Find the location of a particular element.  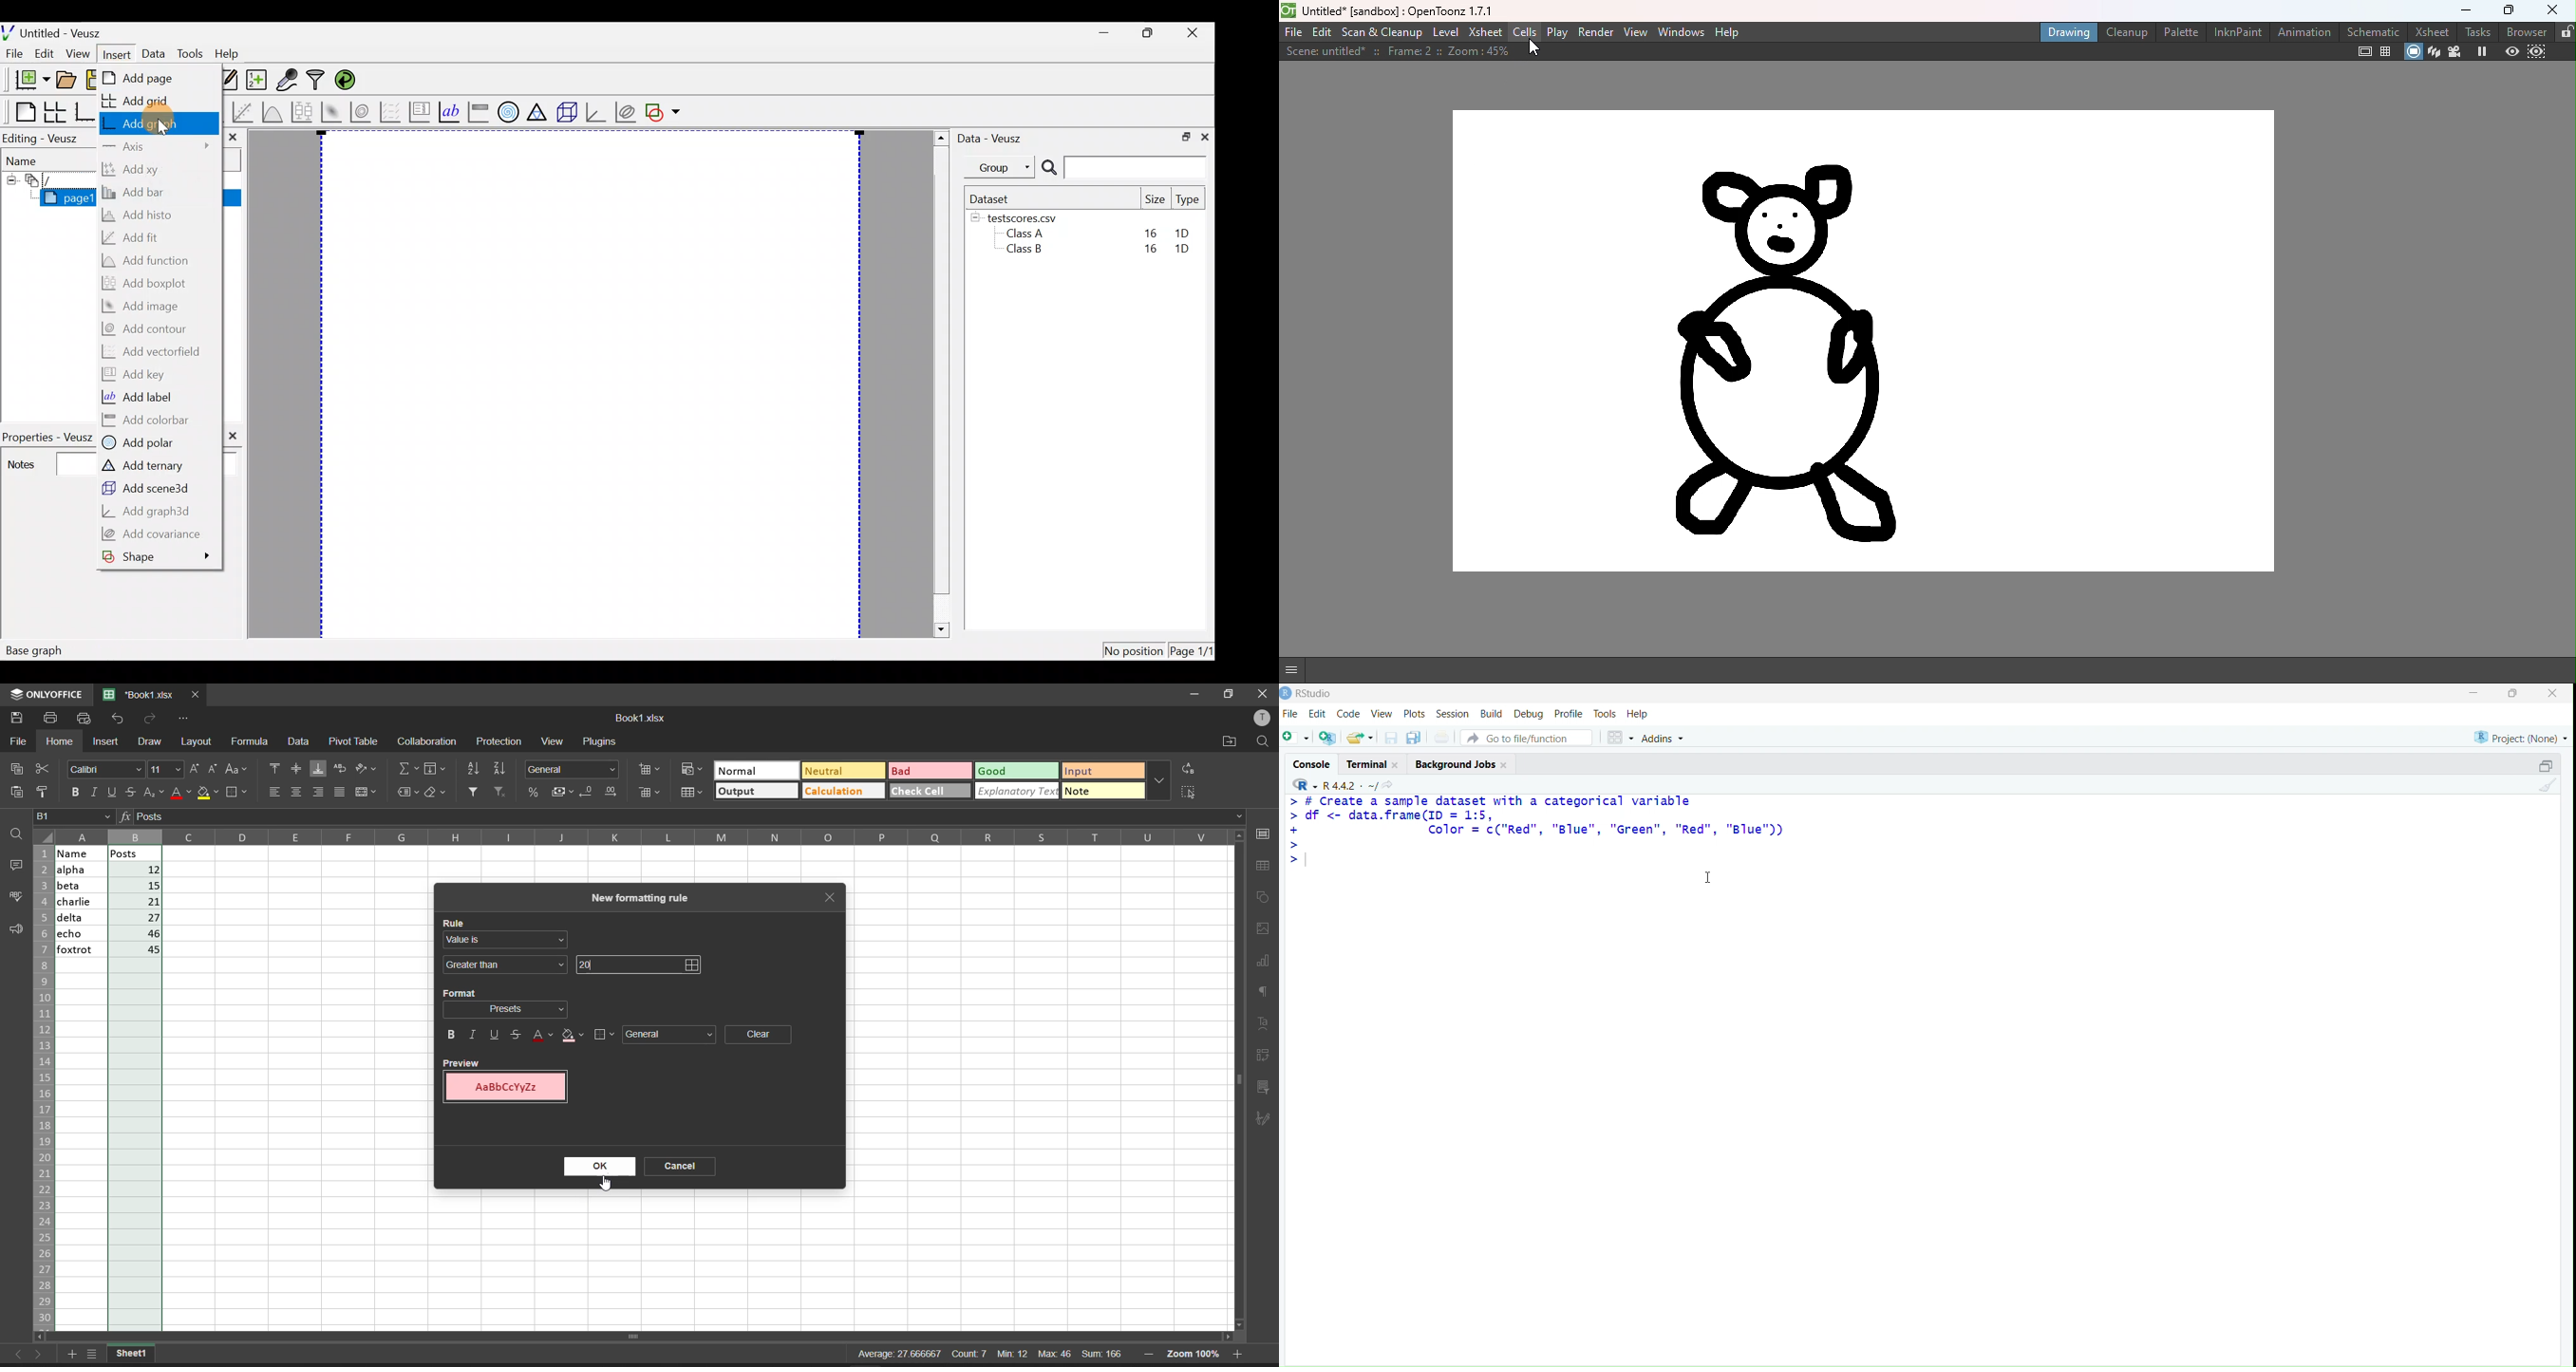

project (none) is located at coordinates (2521, 738).